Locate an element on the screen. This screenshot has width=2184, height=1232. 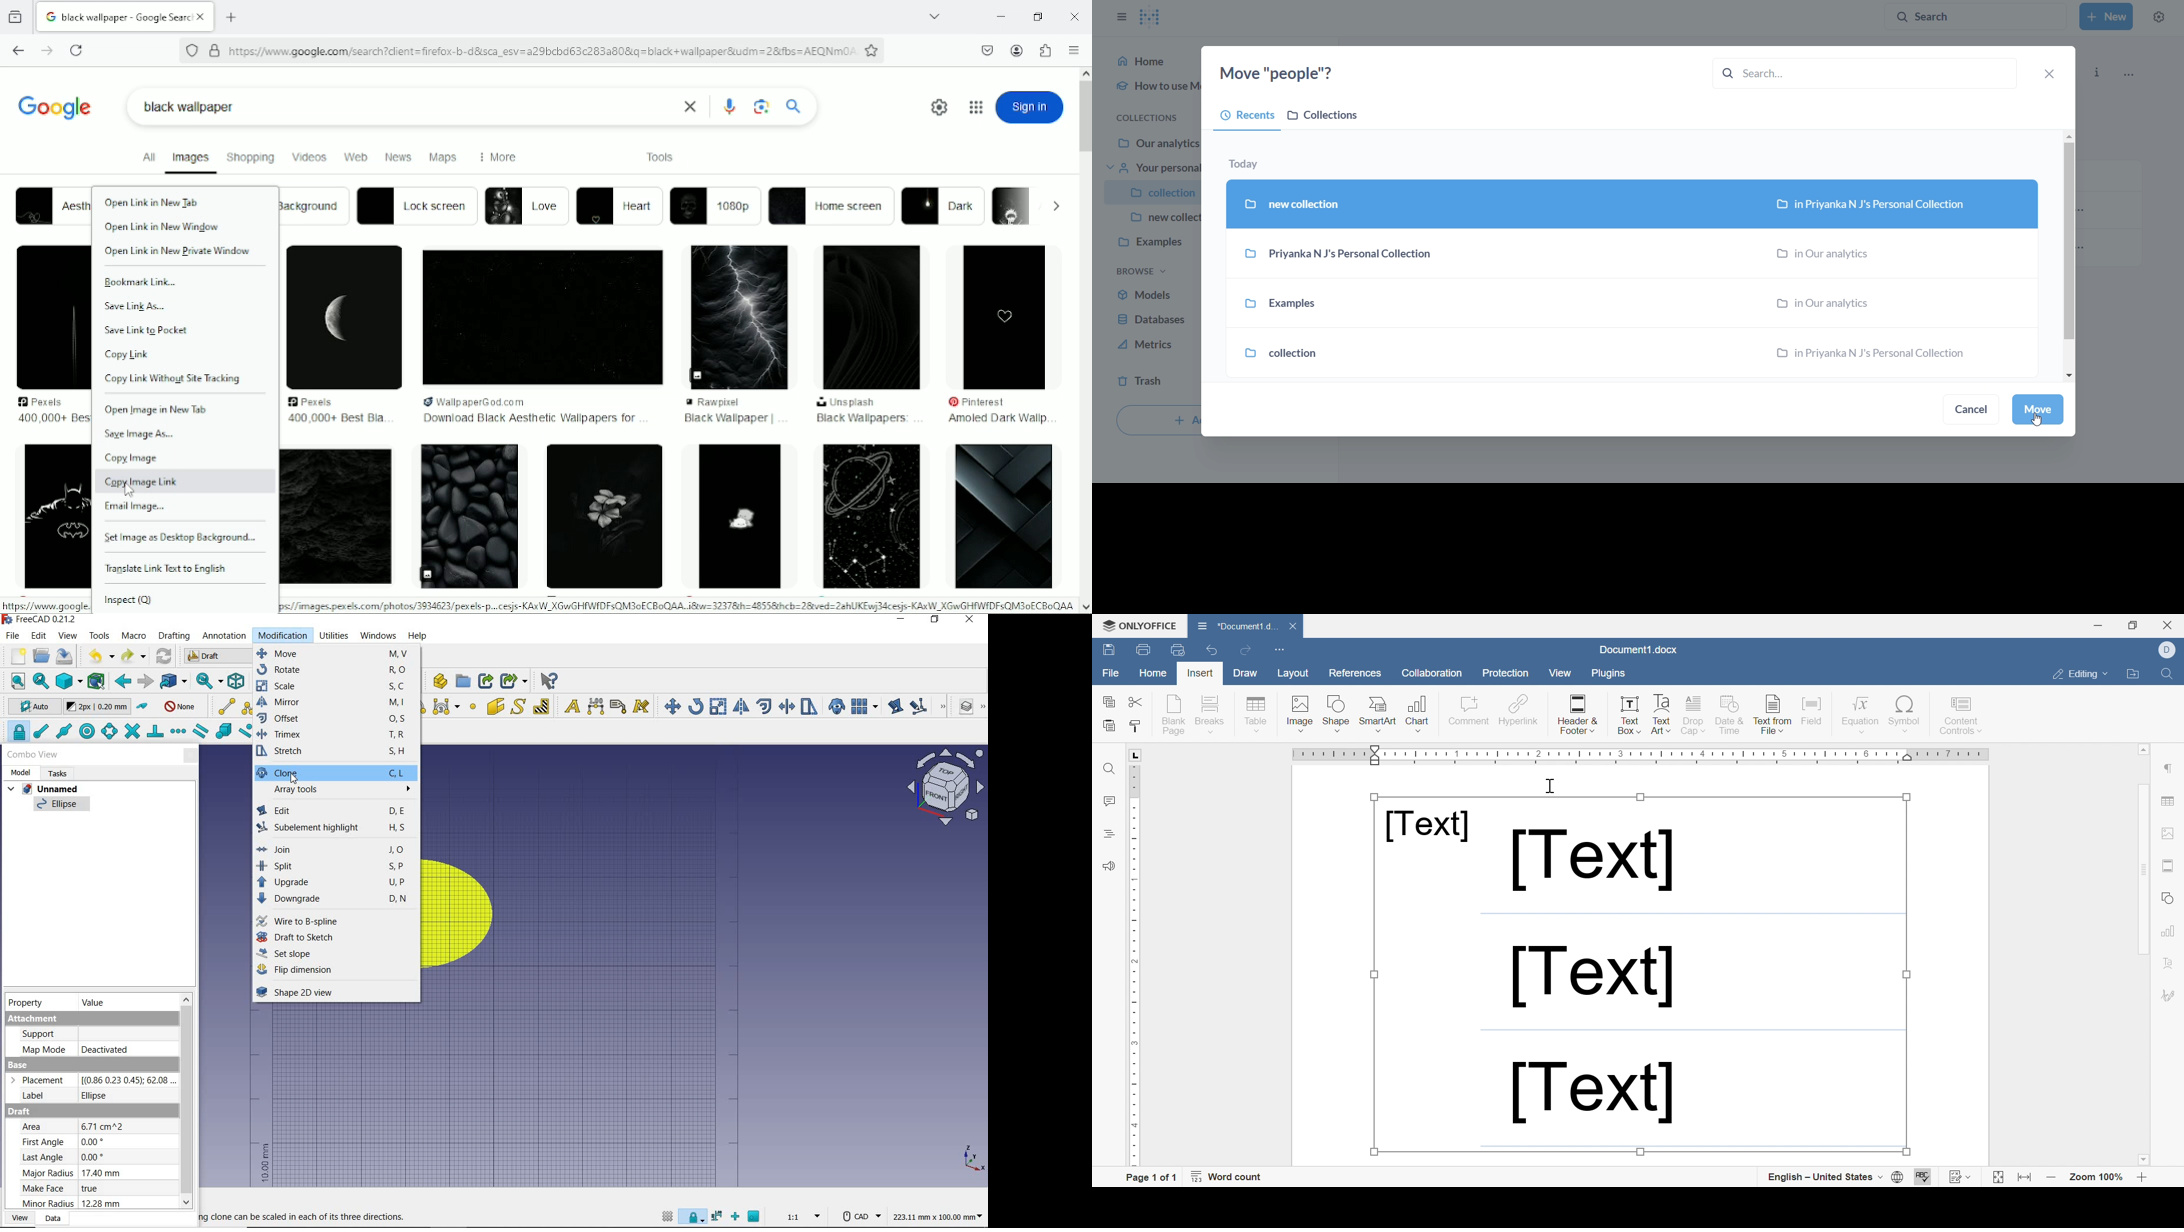
black image is located at coordinates (1006, 315).